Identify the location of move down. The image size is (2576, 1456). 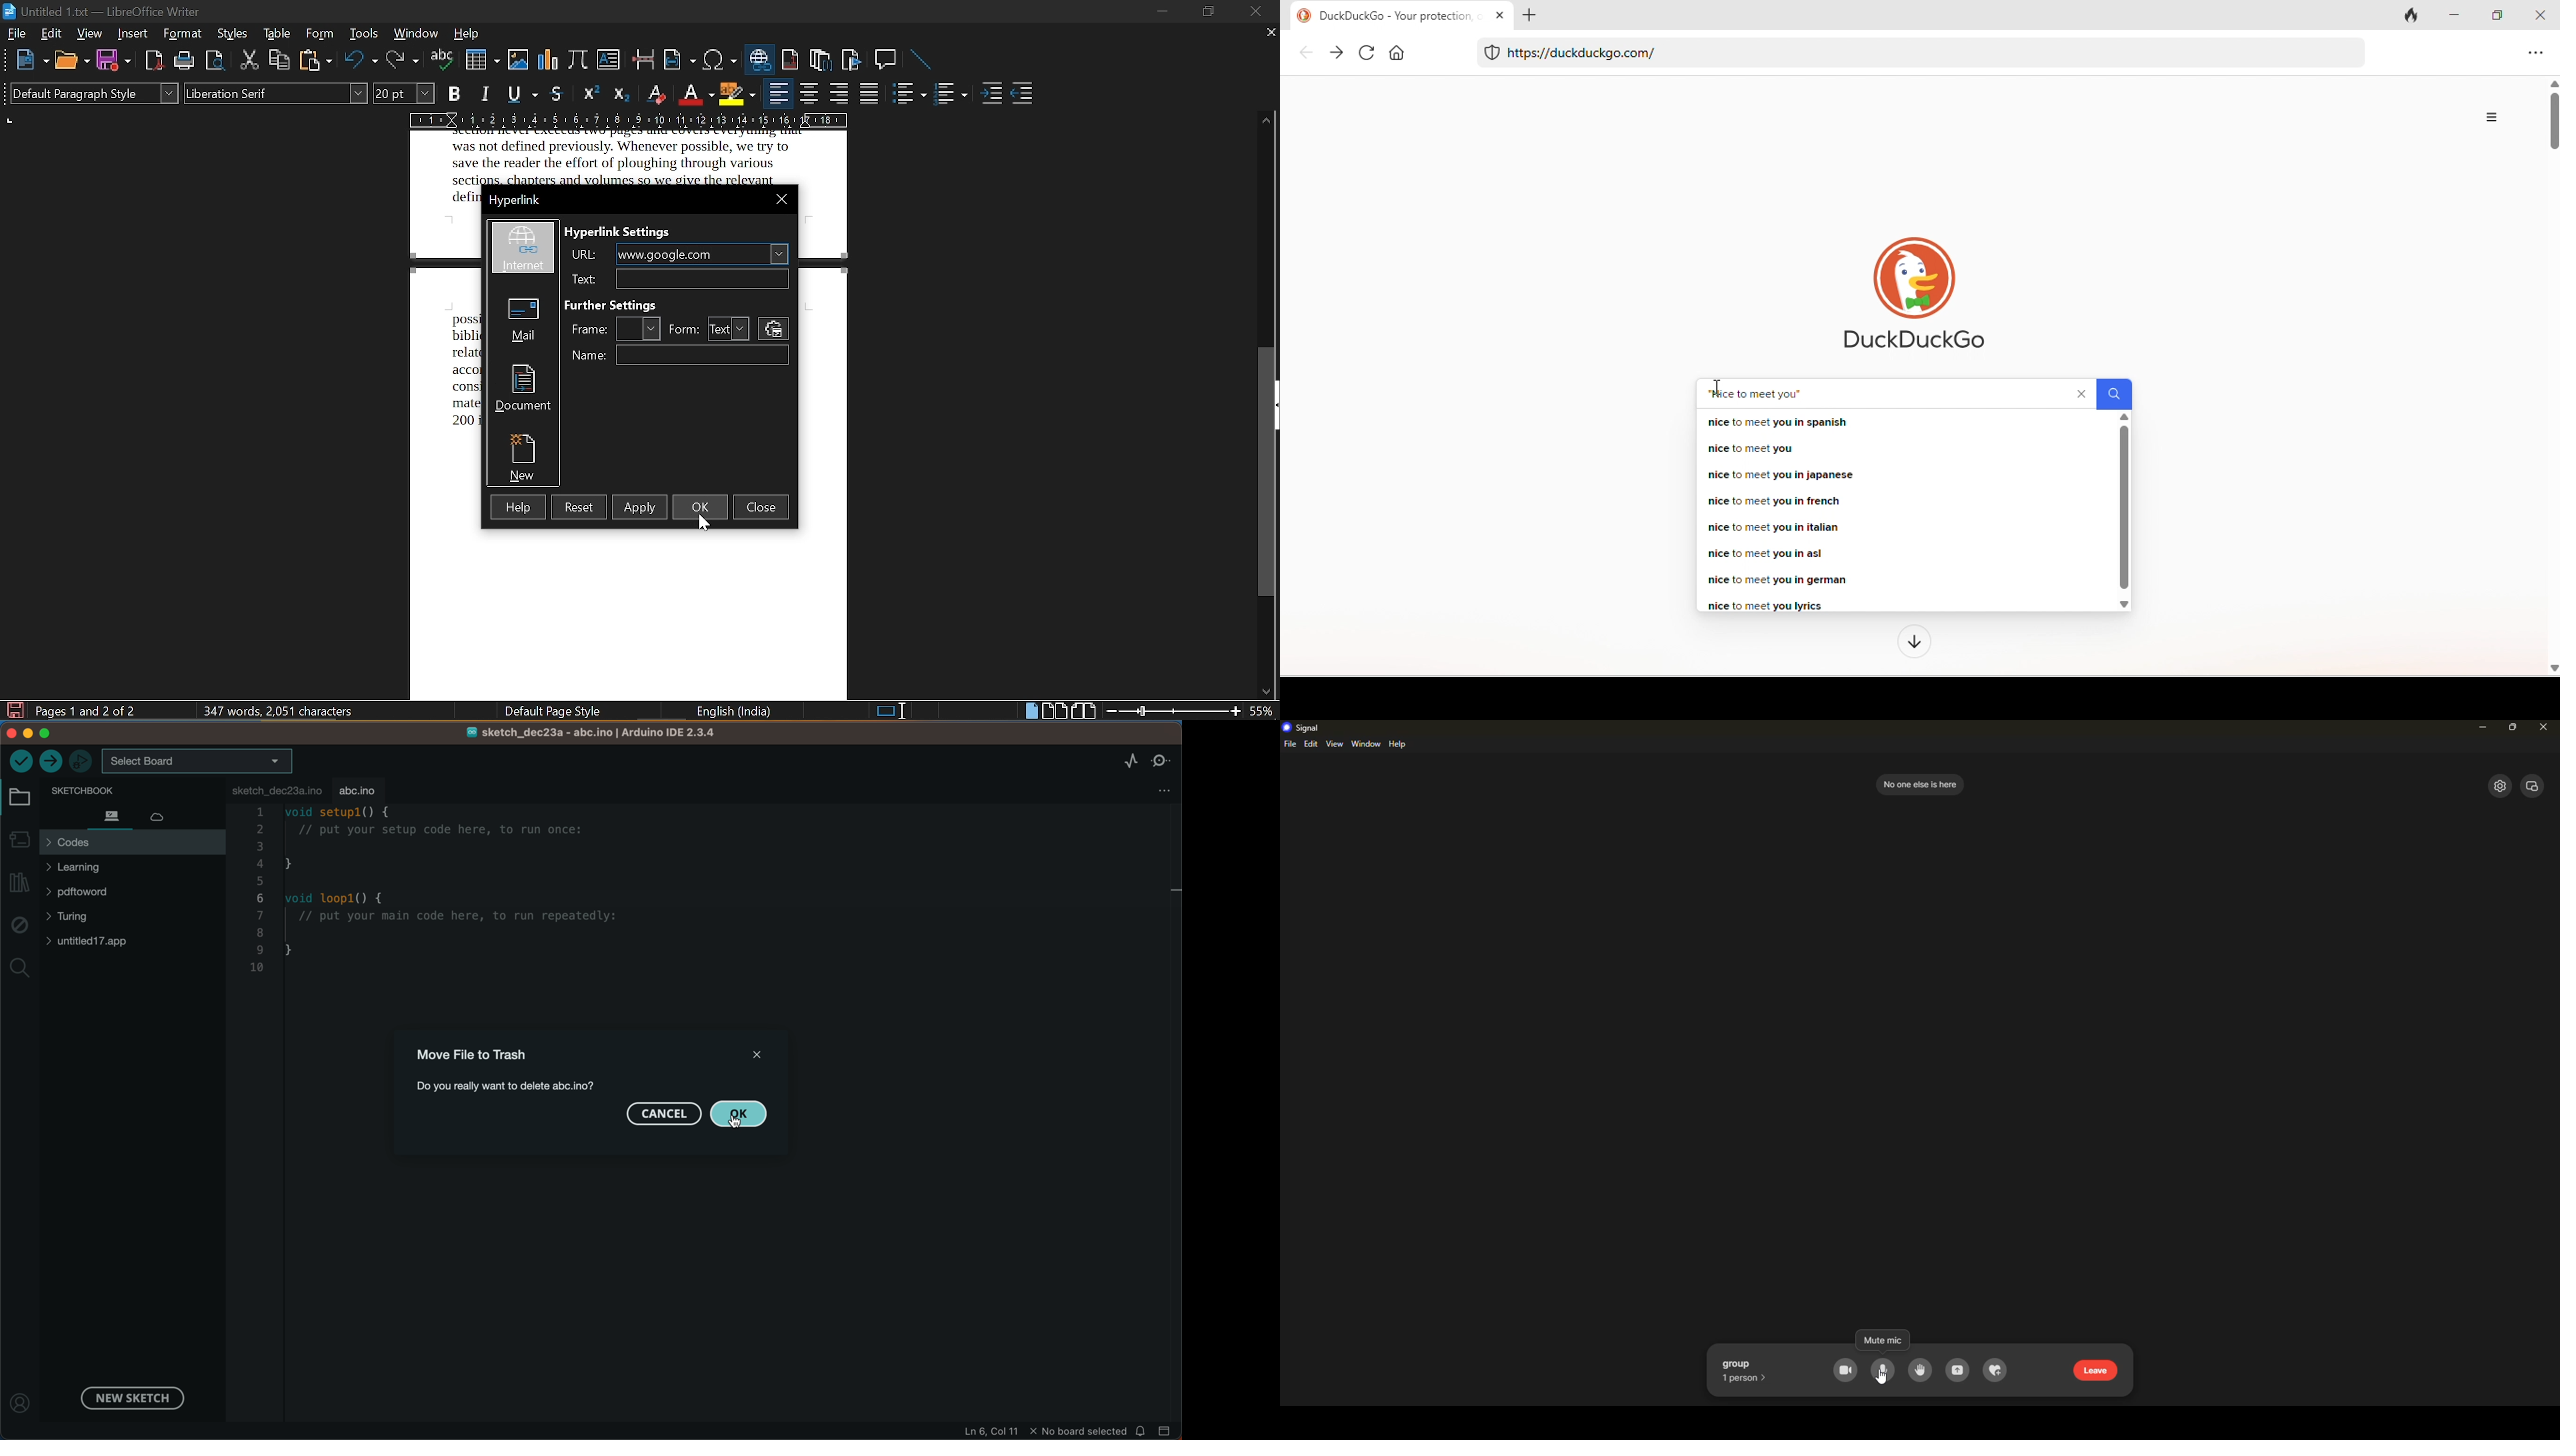
(1267, 693).